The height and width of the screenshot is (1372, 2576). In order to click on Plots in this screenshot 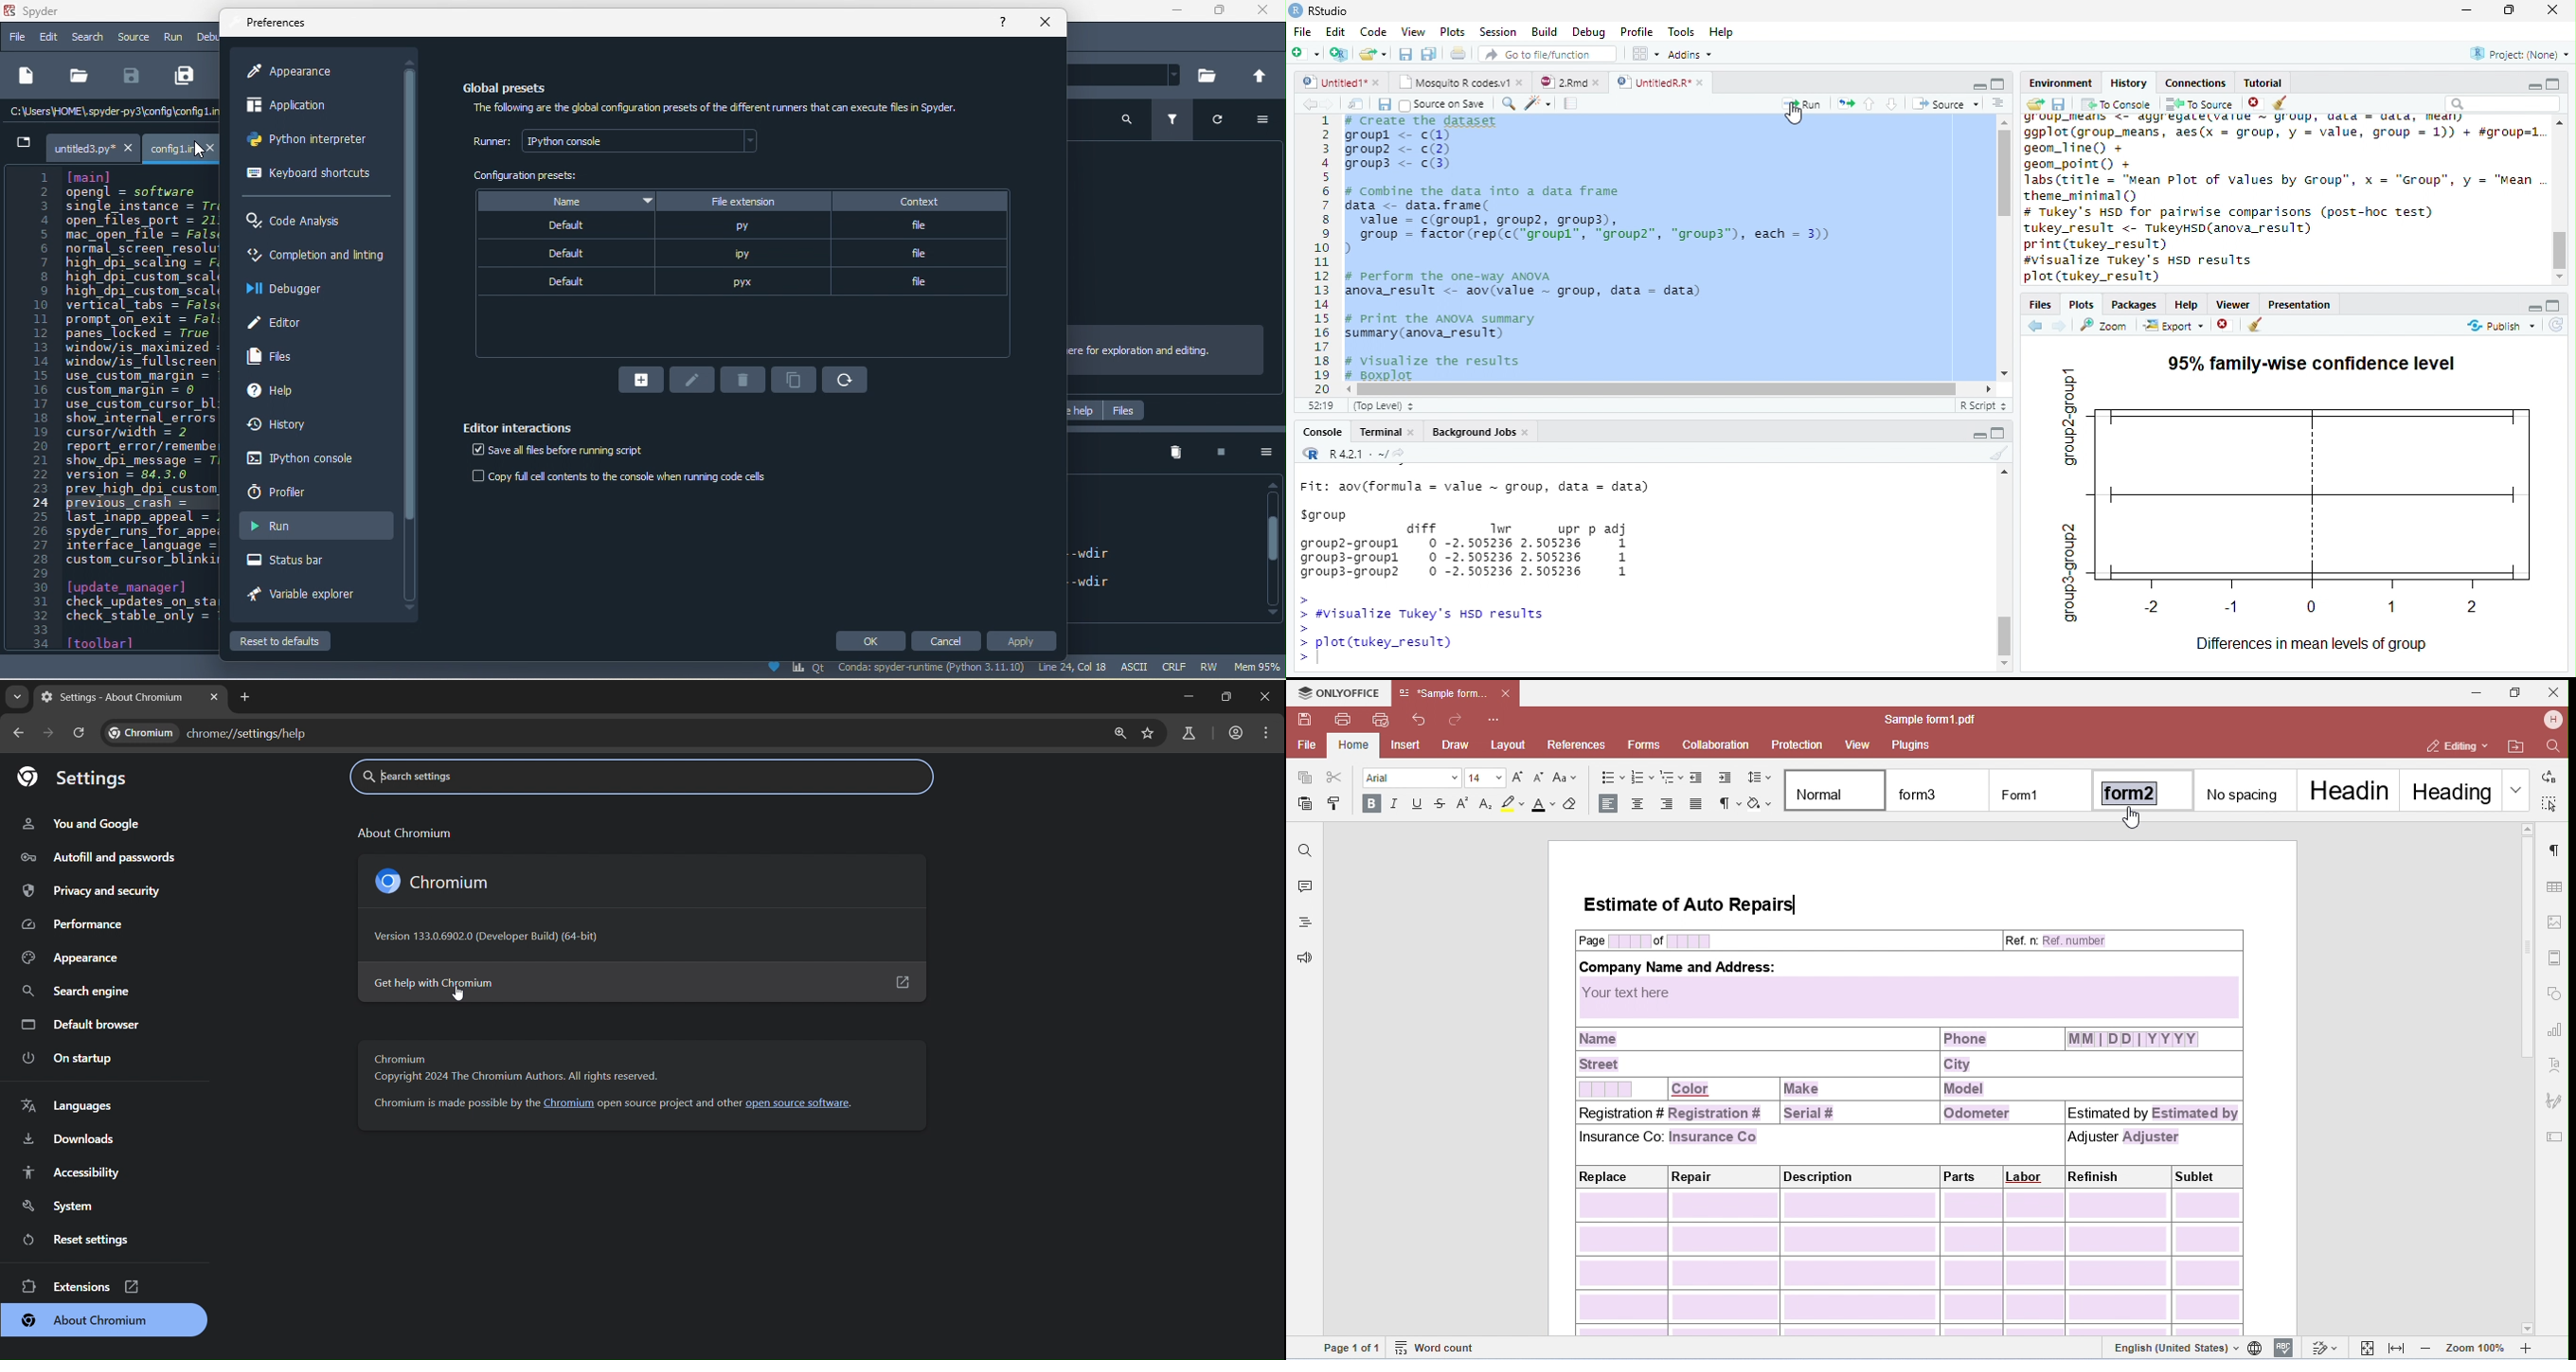, I will do `click(2080, 305)`.